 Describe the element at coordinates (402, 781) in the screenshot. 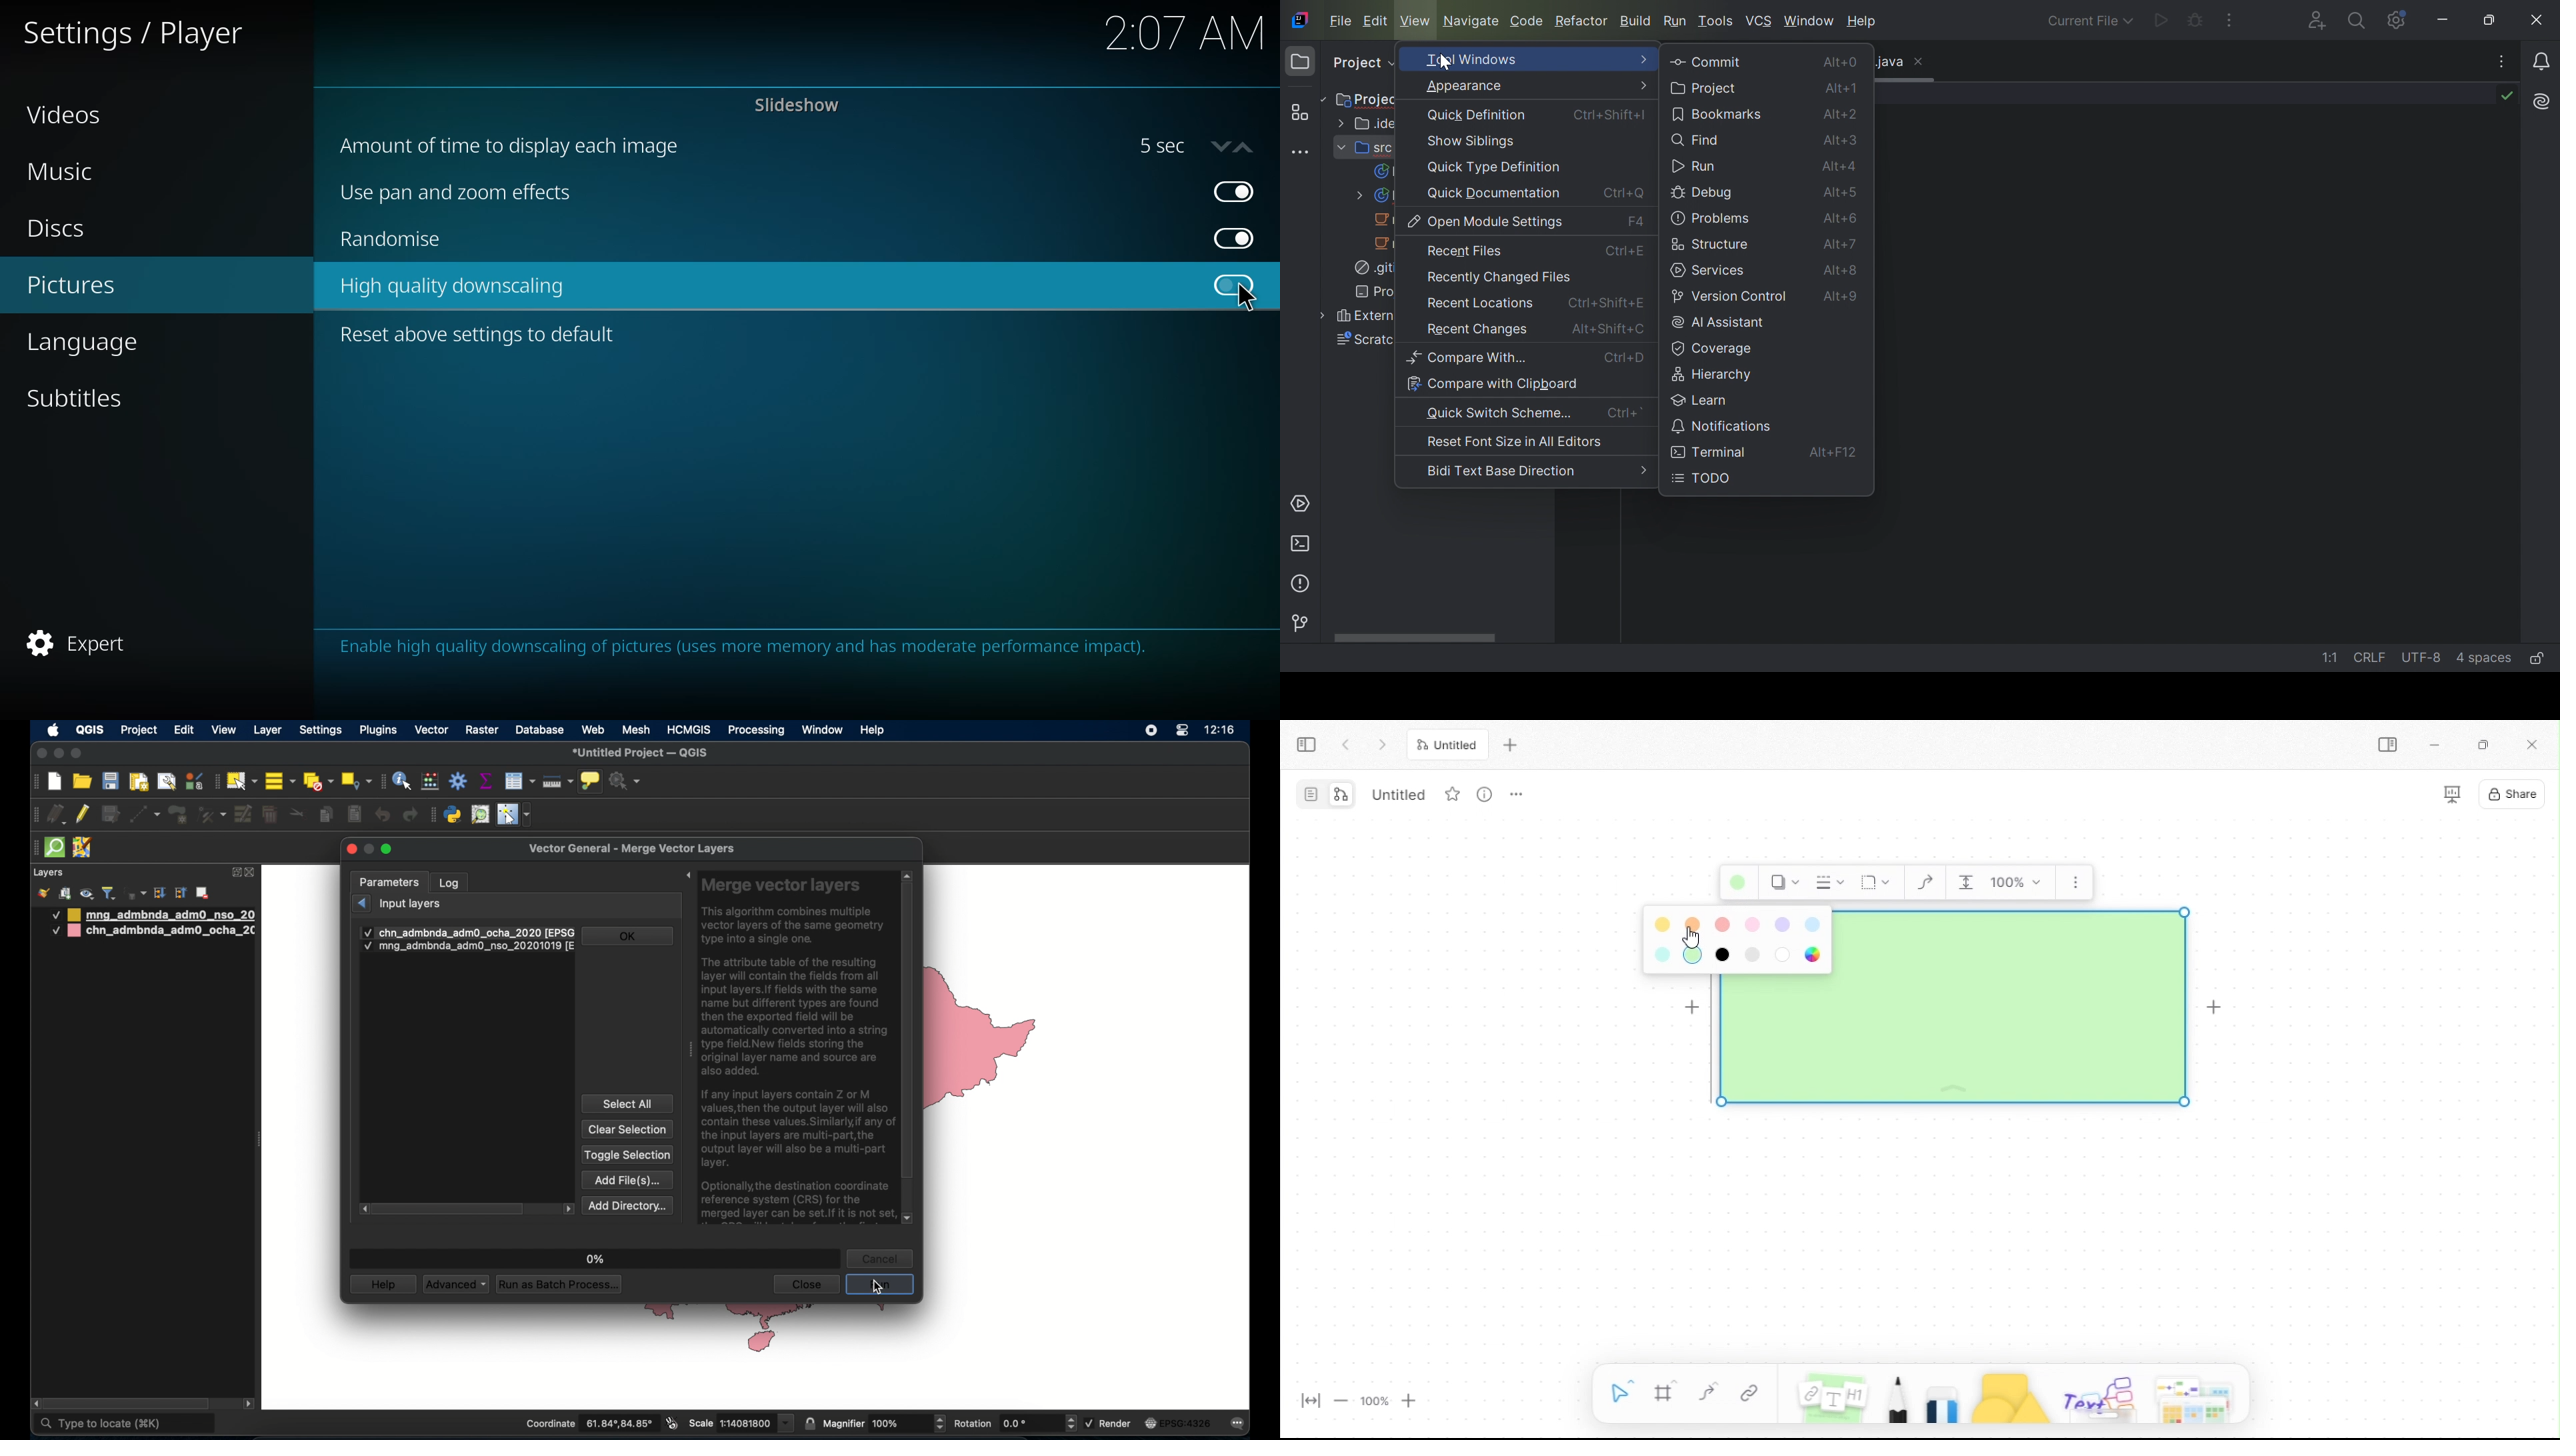

I see `identify features` at that location.